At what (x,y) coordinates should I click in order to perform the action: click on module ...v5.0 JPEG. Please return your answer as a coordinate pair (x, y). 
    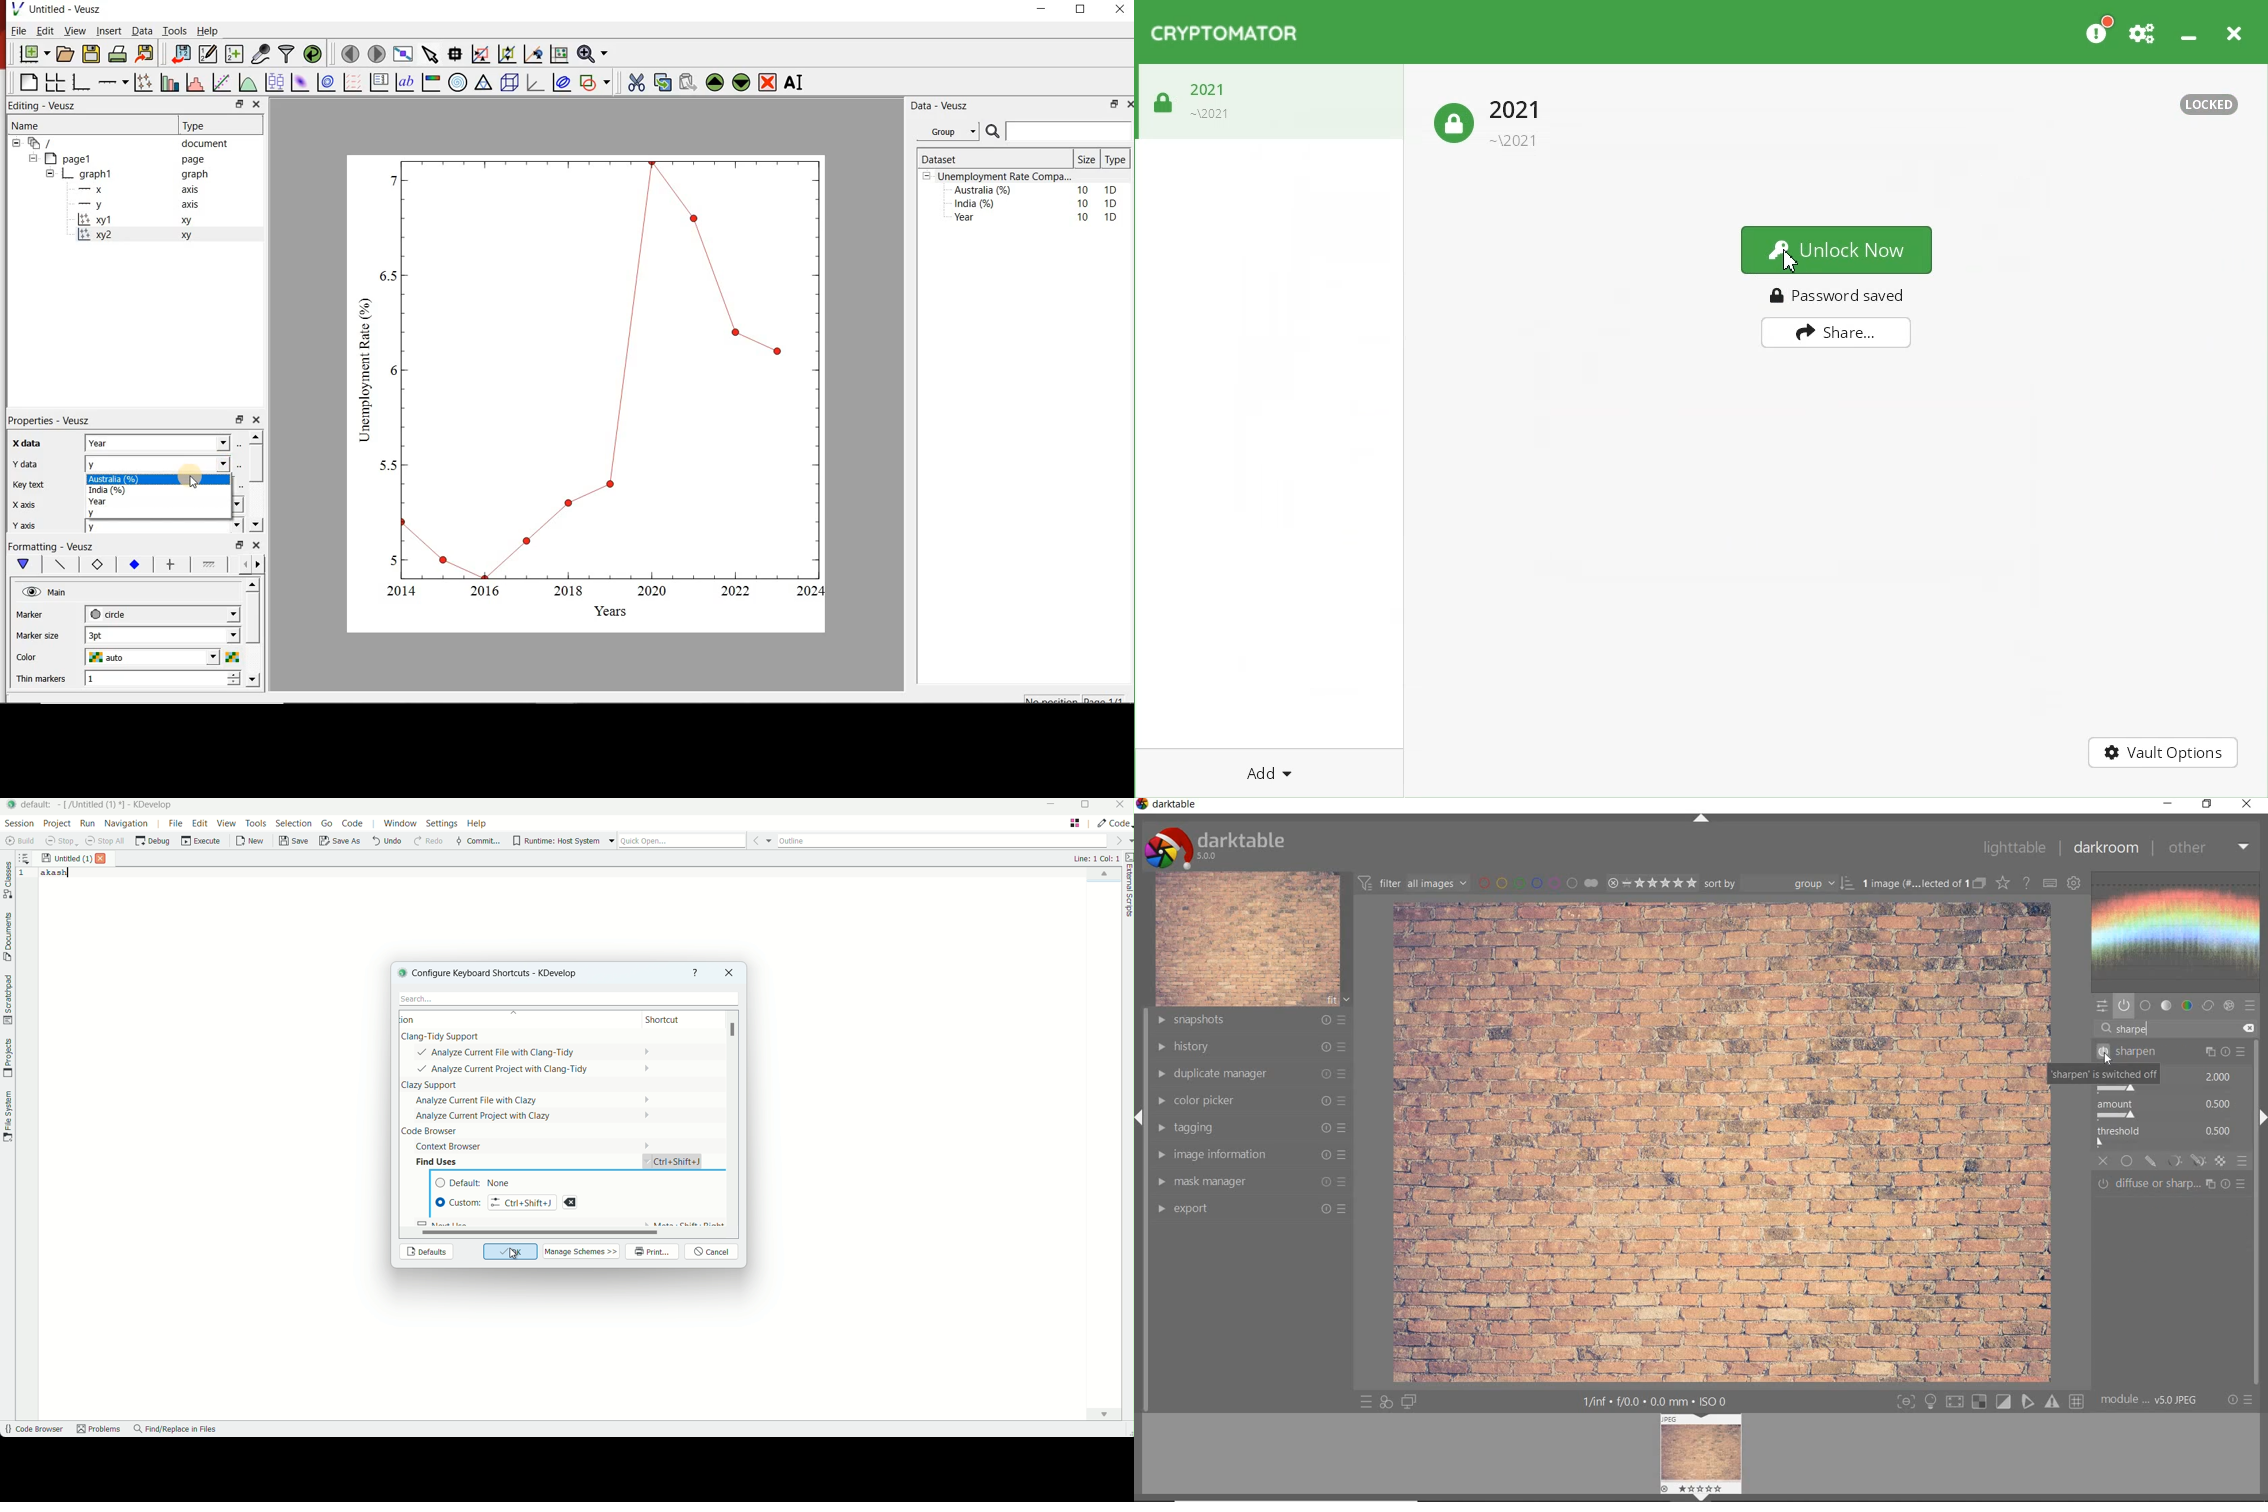
    Looking at the image, I should click on (2149, 1402).